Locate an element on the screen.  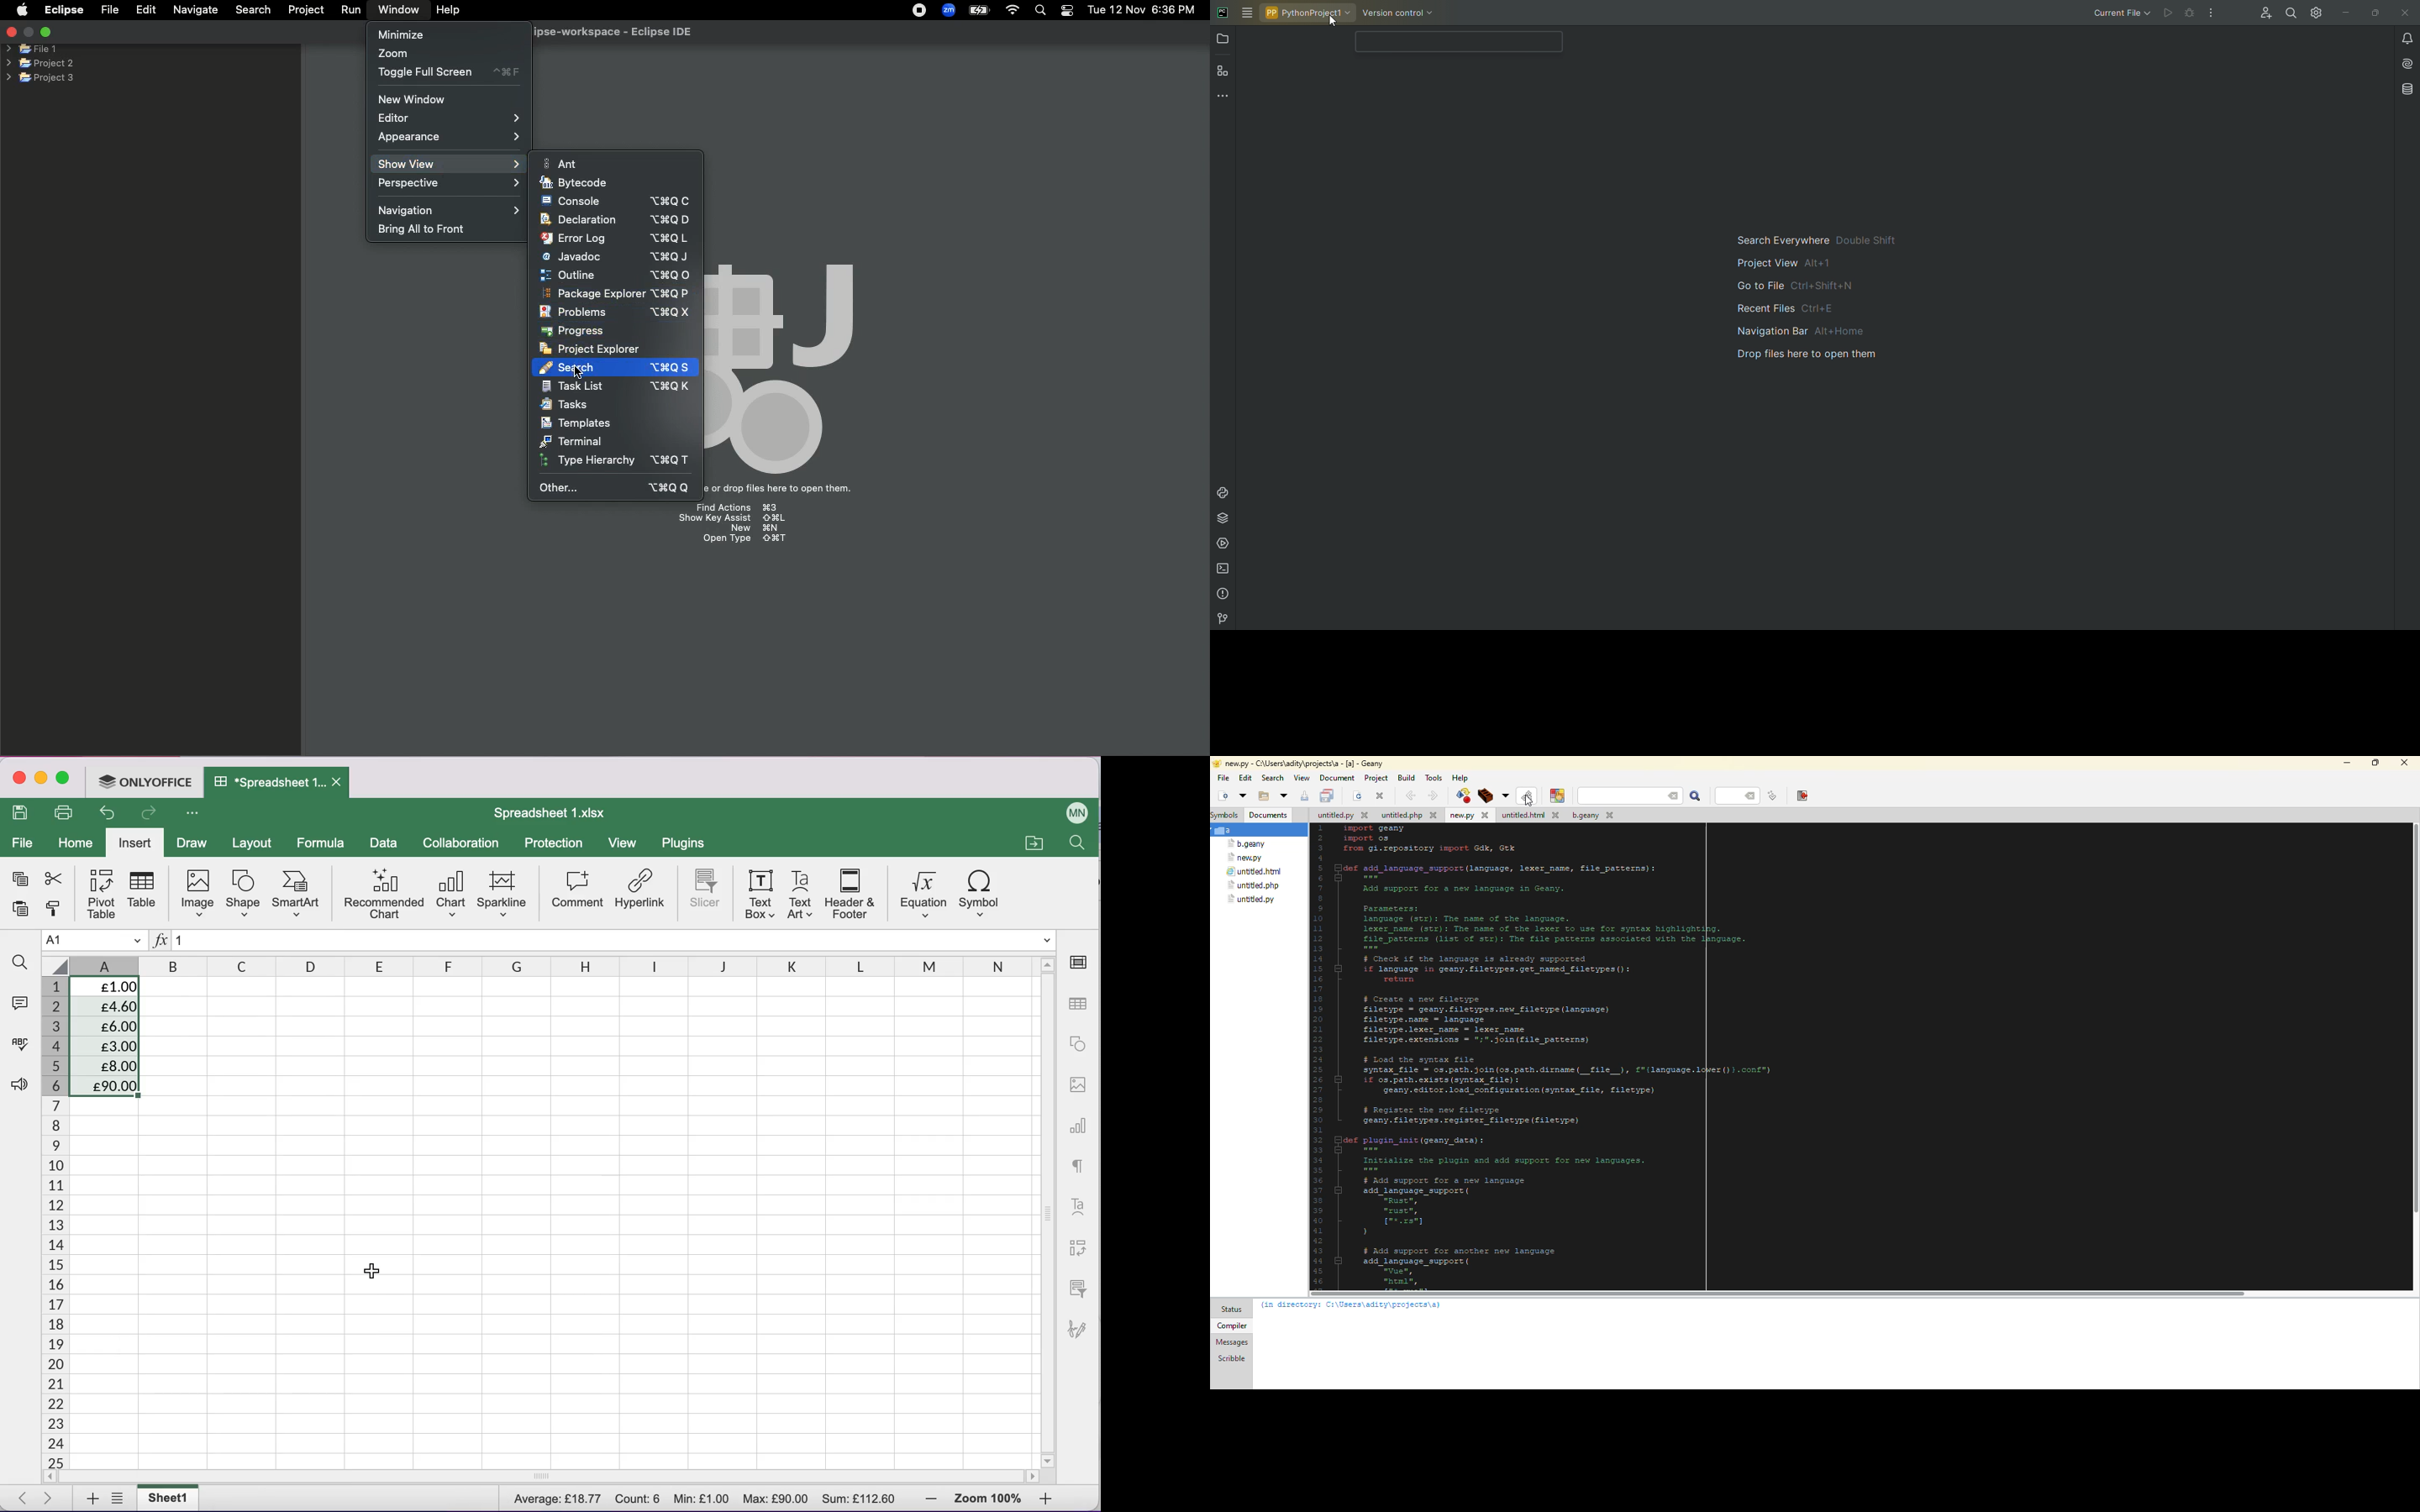
Minimize is located at coordinates (401, 34).